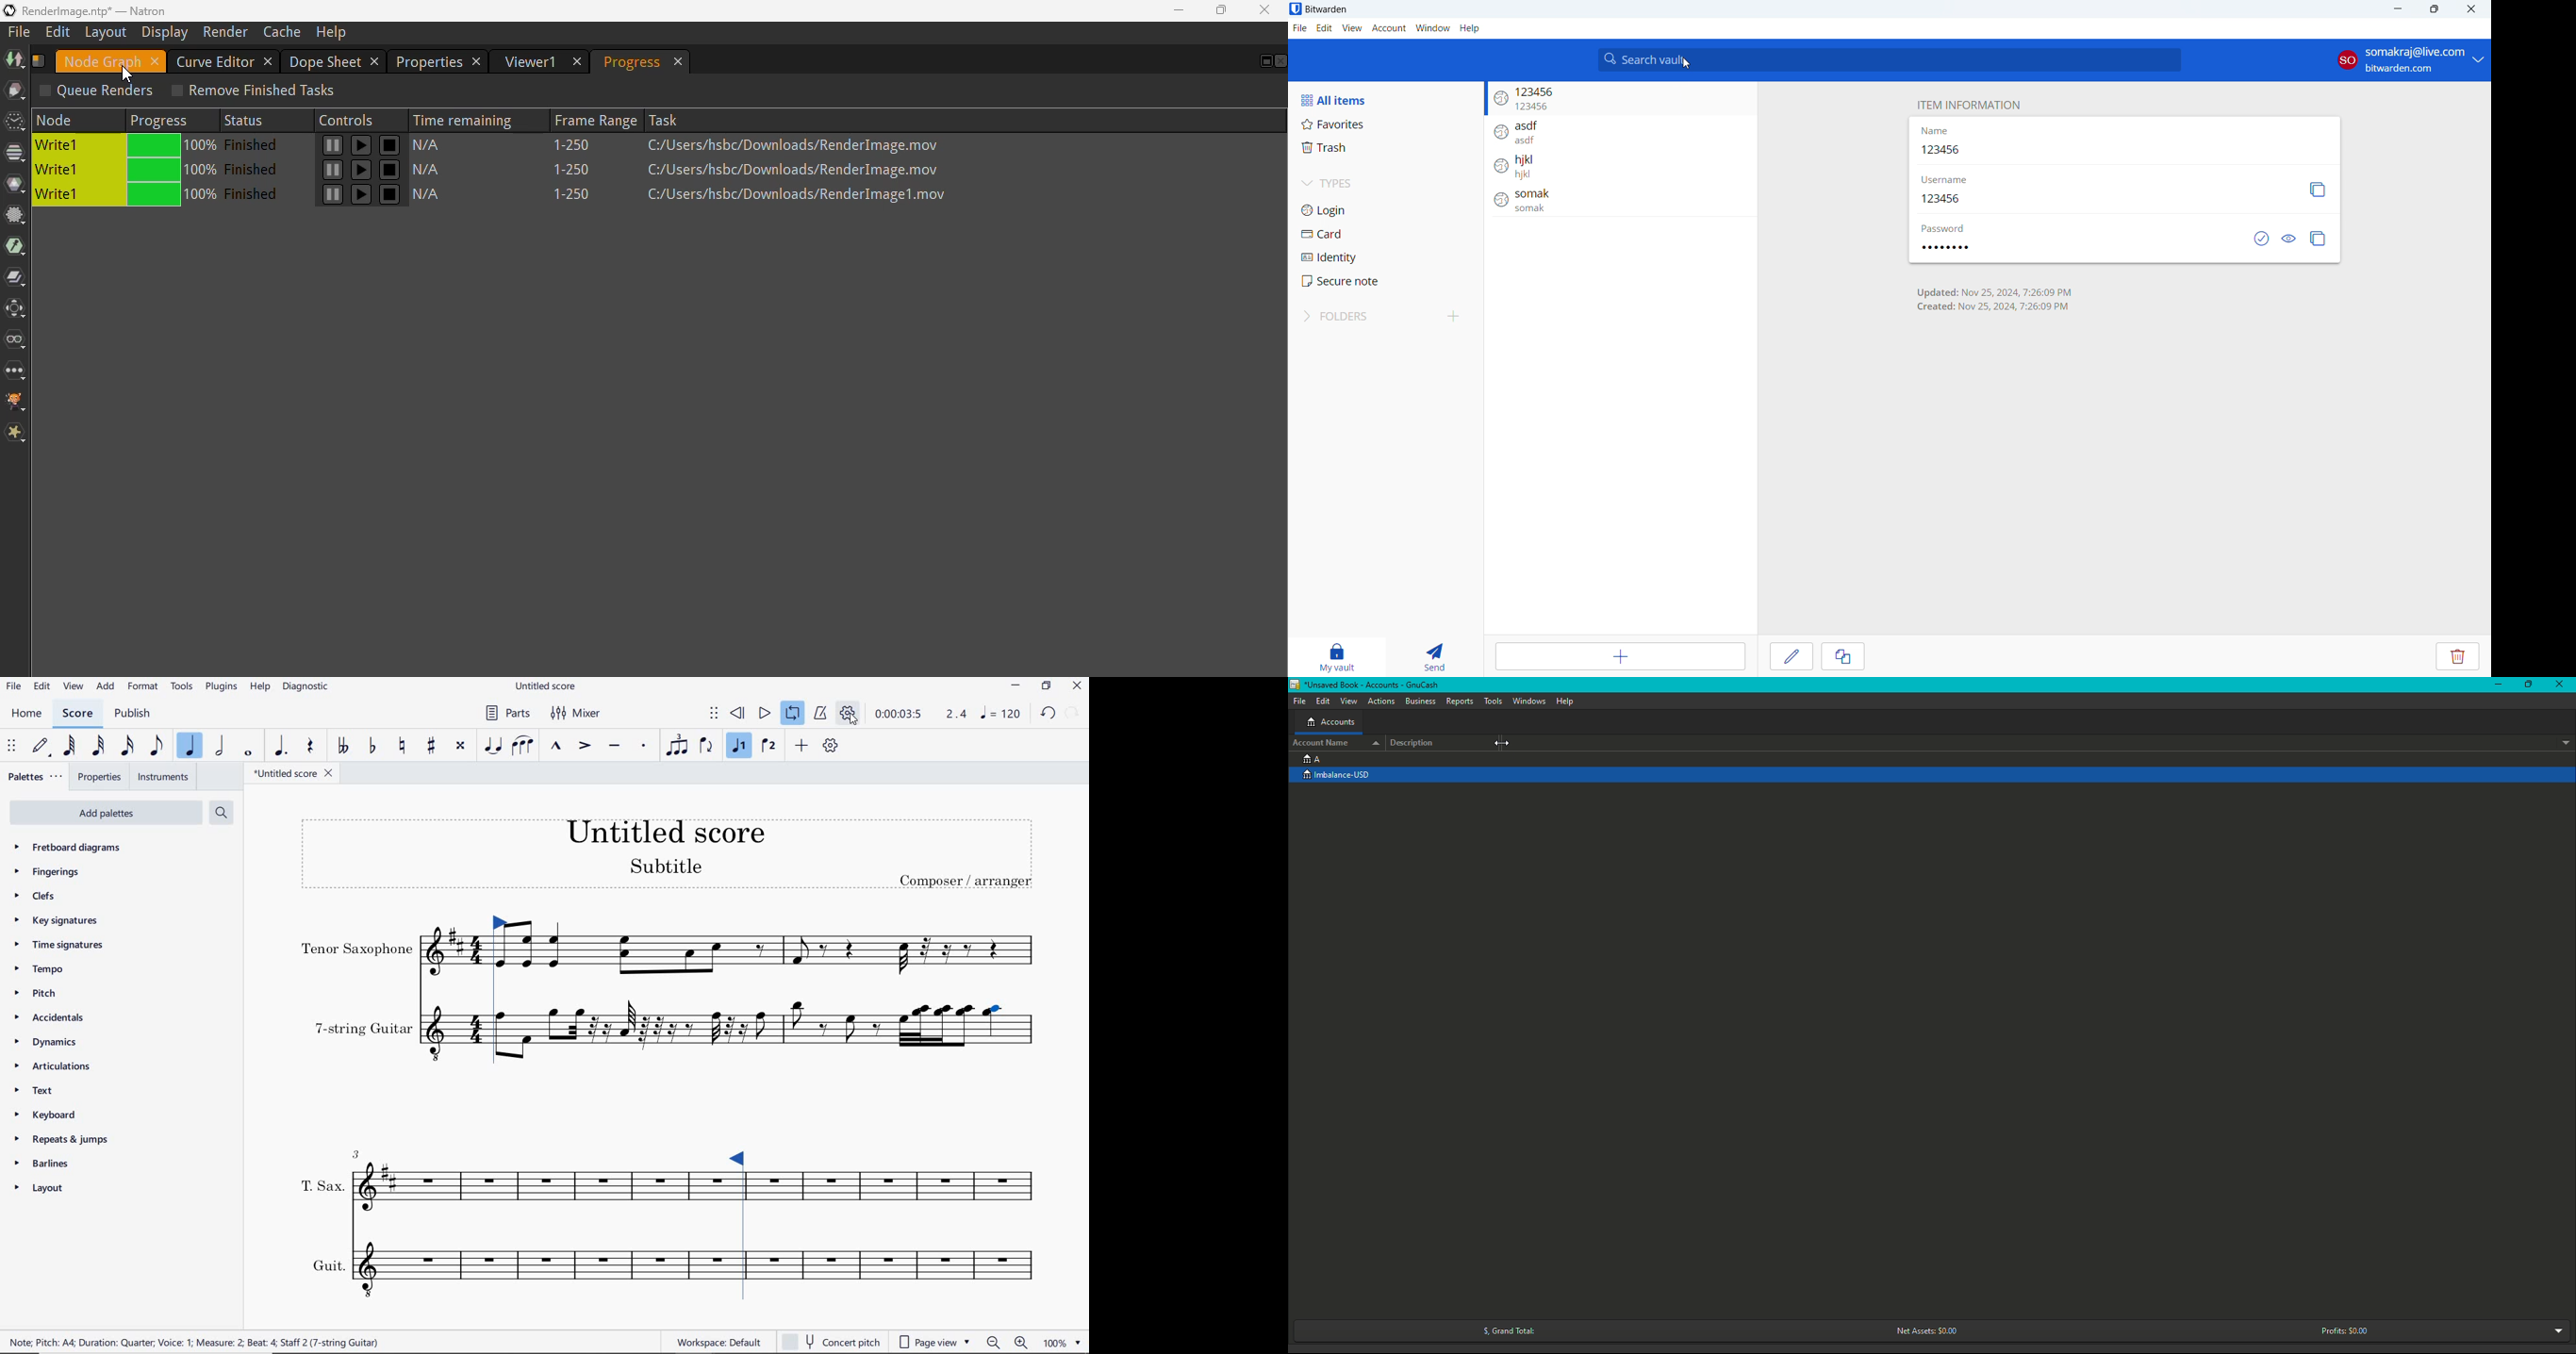 This screenshot has width=2576, height=1372. Describe the element at coordinates (386, 1029) in the screenshot. I see `INSTRUMENT: 7-STRING GUITAR` at that location.